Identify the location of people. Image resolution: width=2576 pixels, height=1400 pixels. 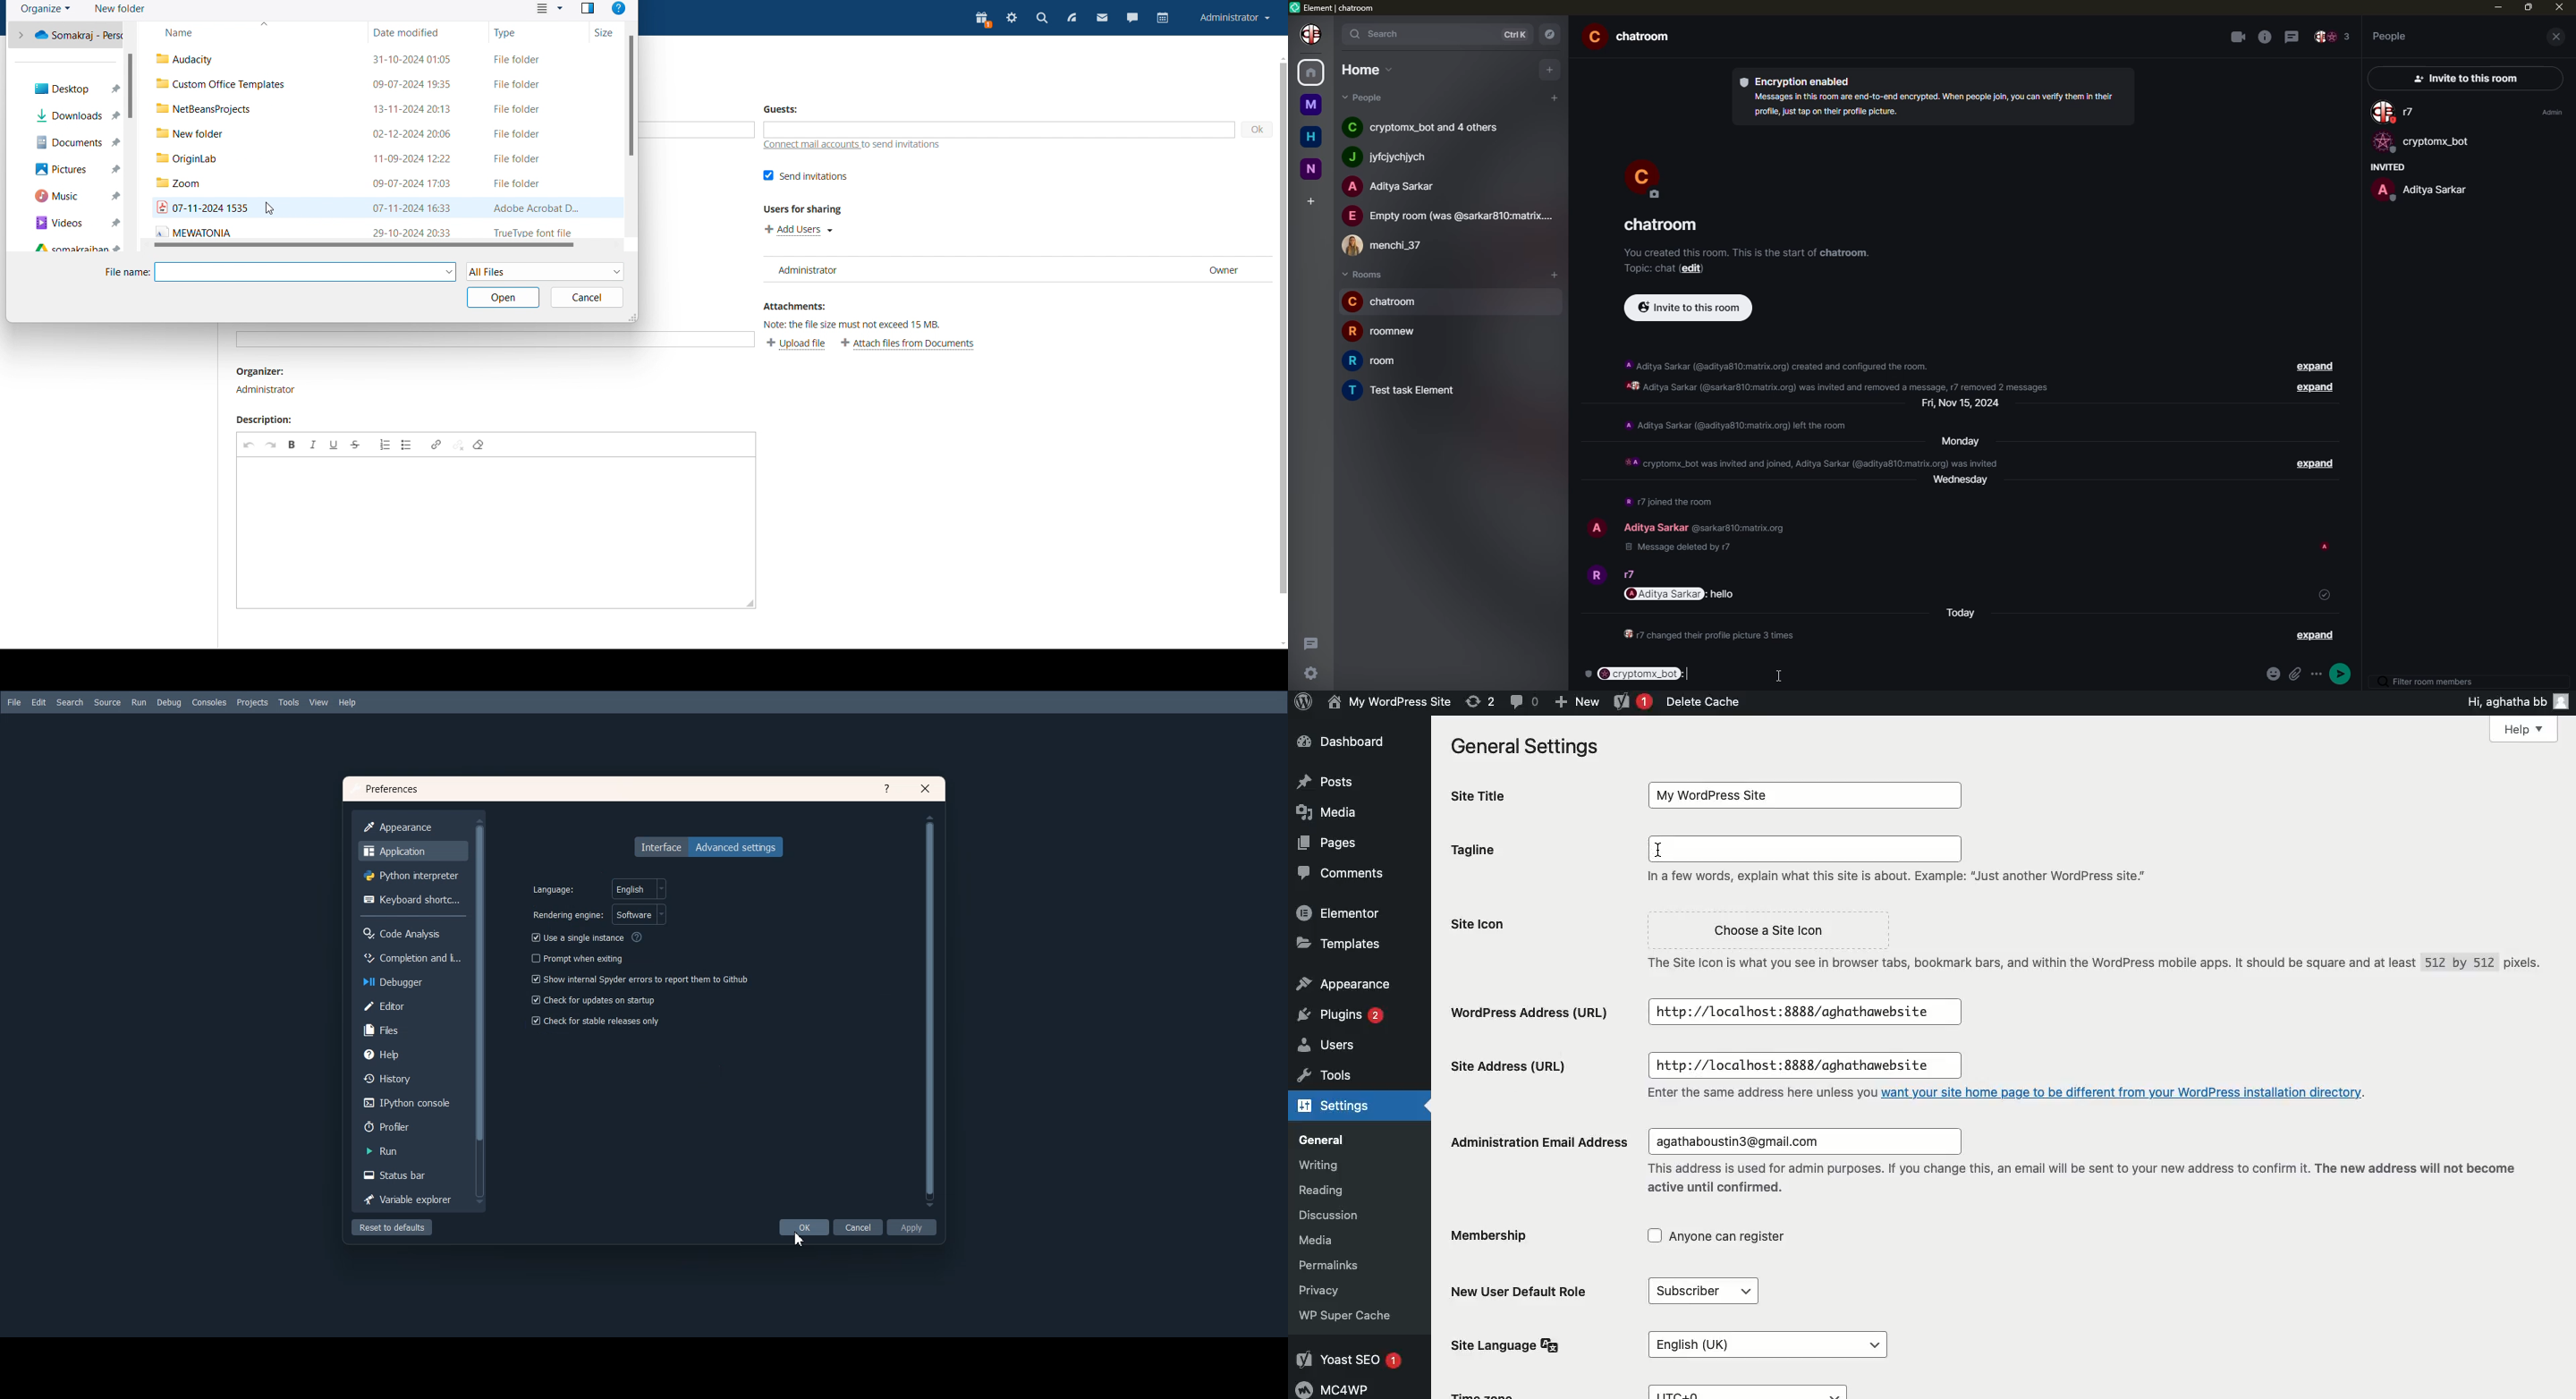
(1371, 97).